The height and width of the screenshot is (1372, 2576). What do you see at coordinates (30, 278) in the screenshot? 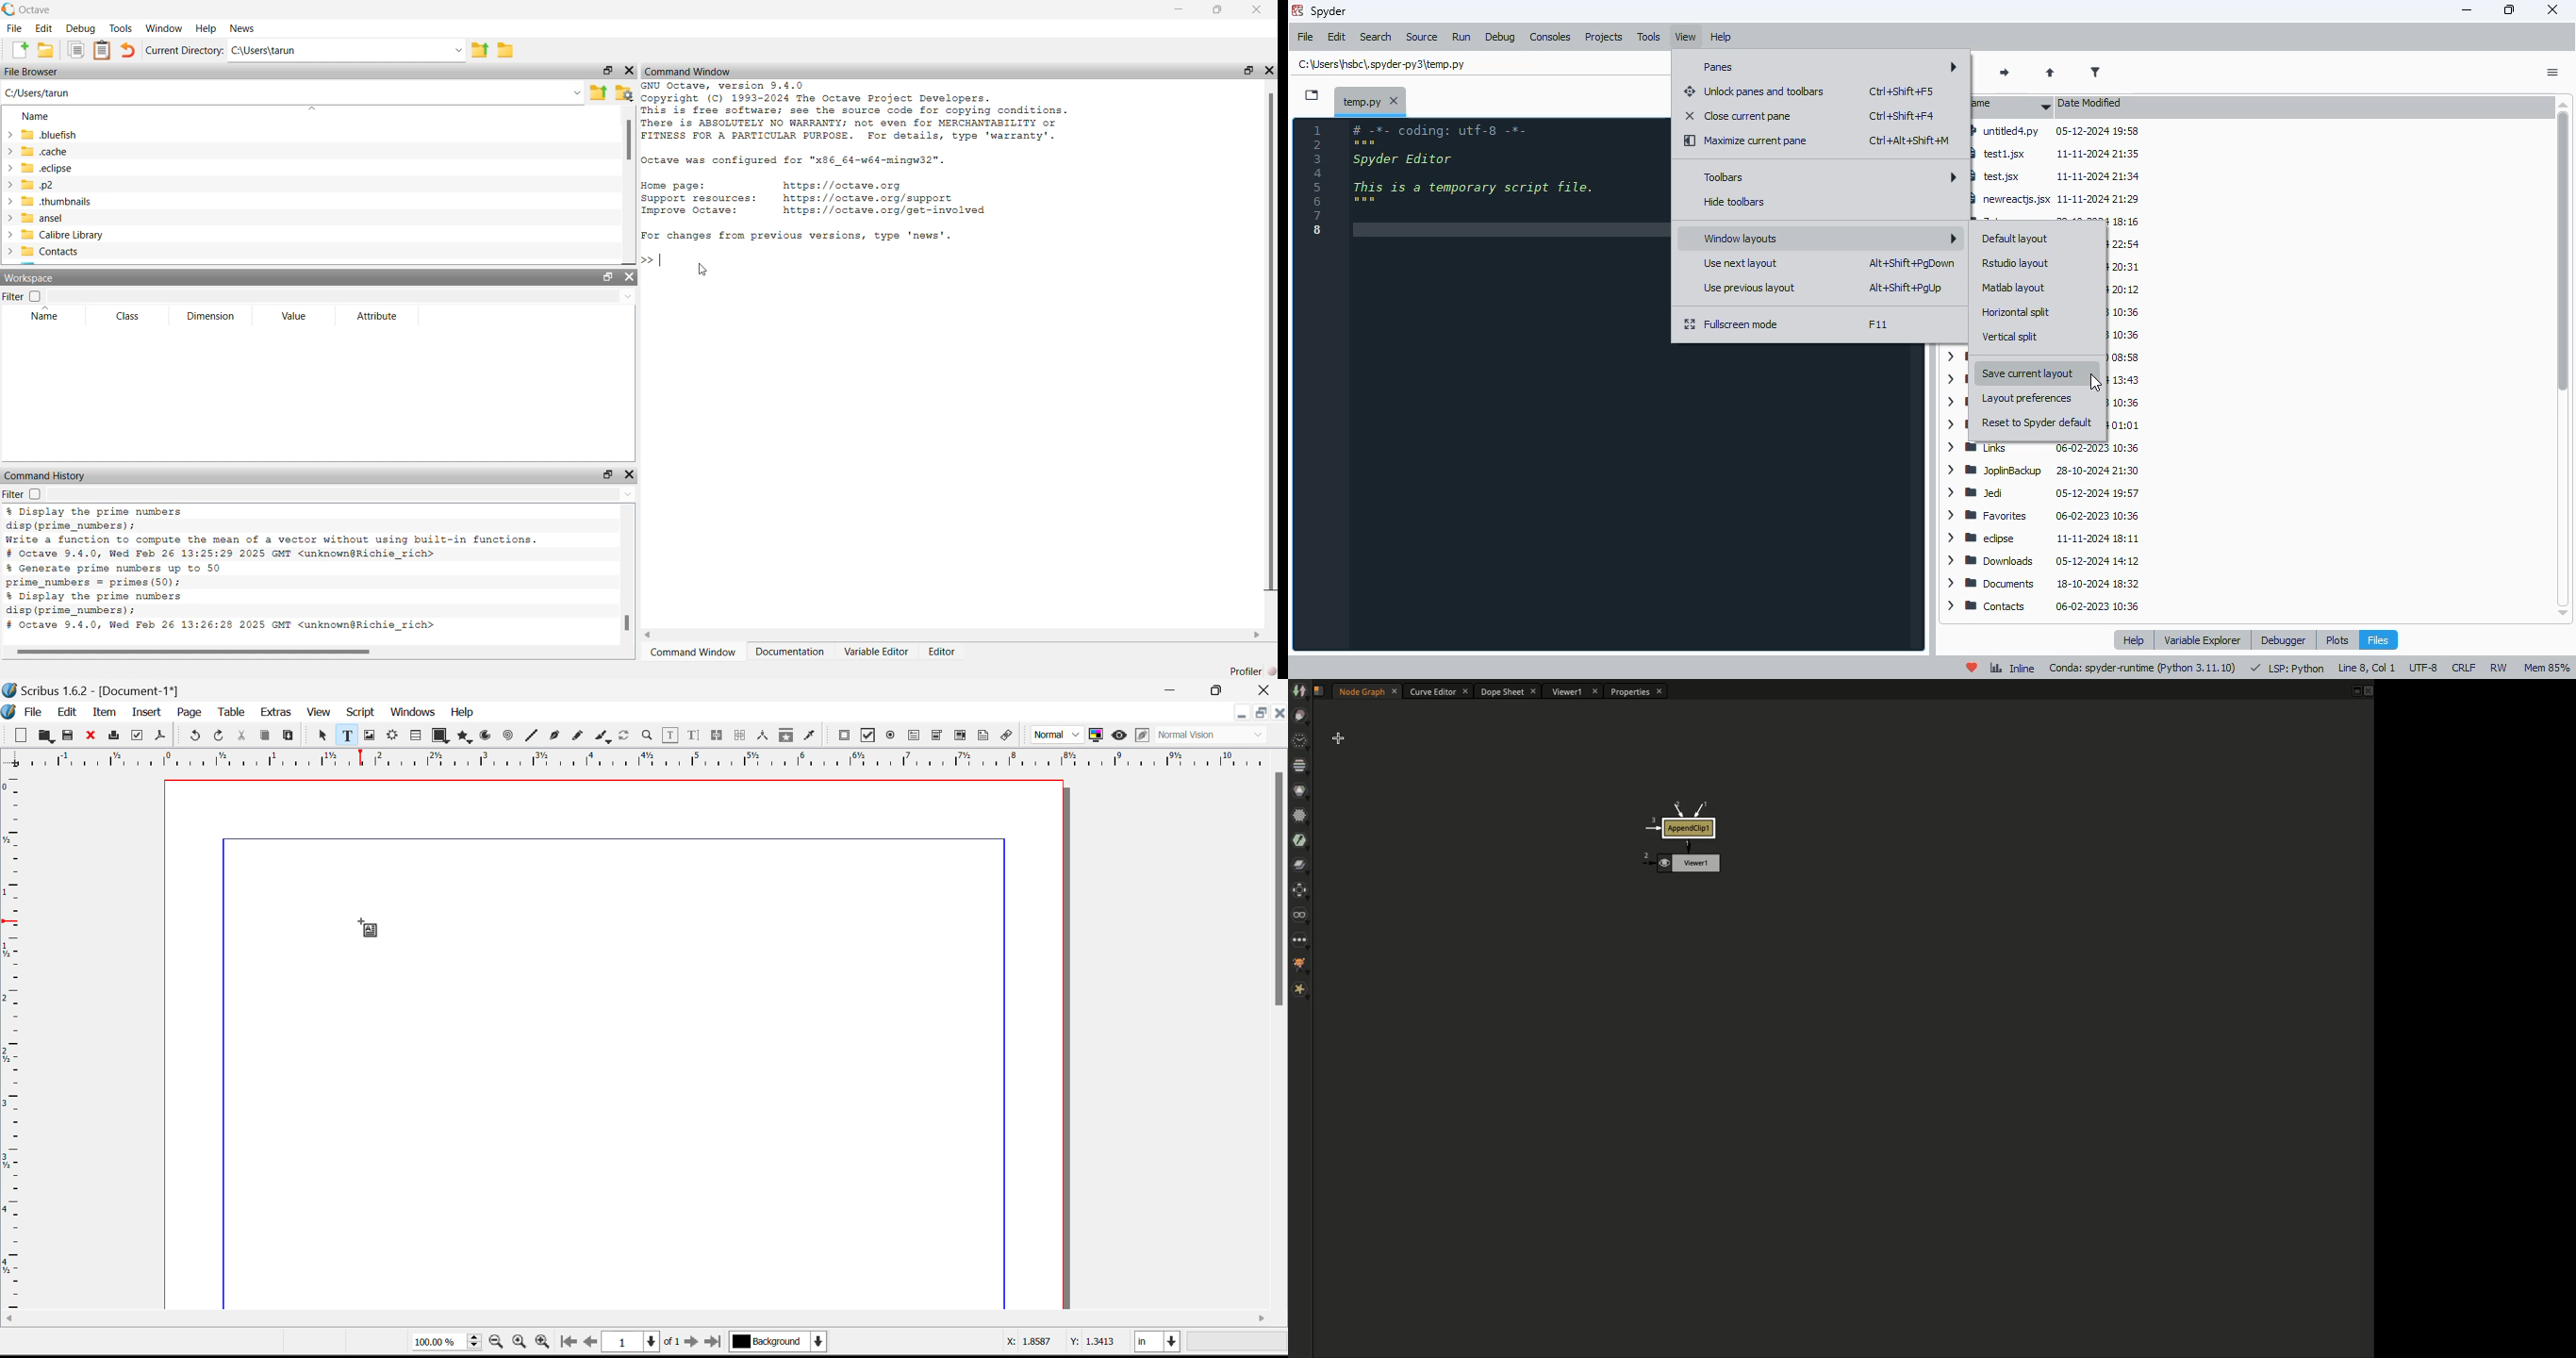
I see `Workspace` at bounding box center [30, 278].